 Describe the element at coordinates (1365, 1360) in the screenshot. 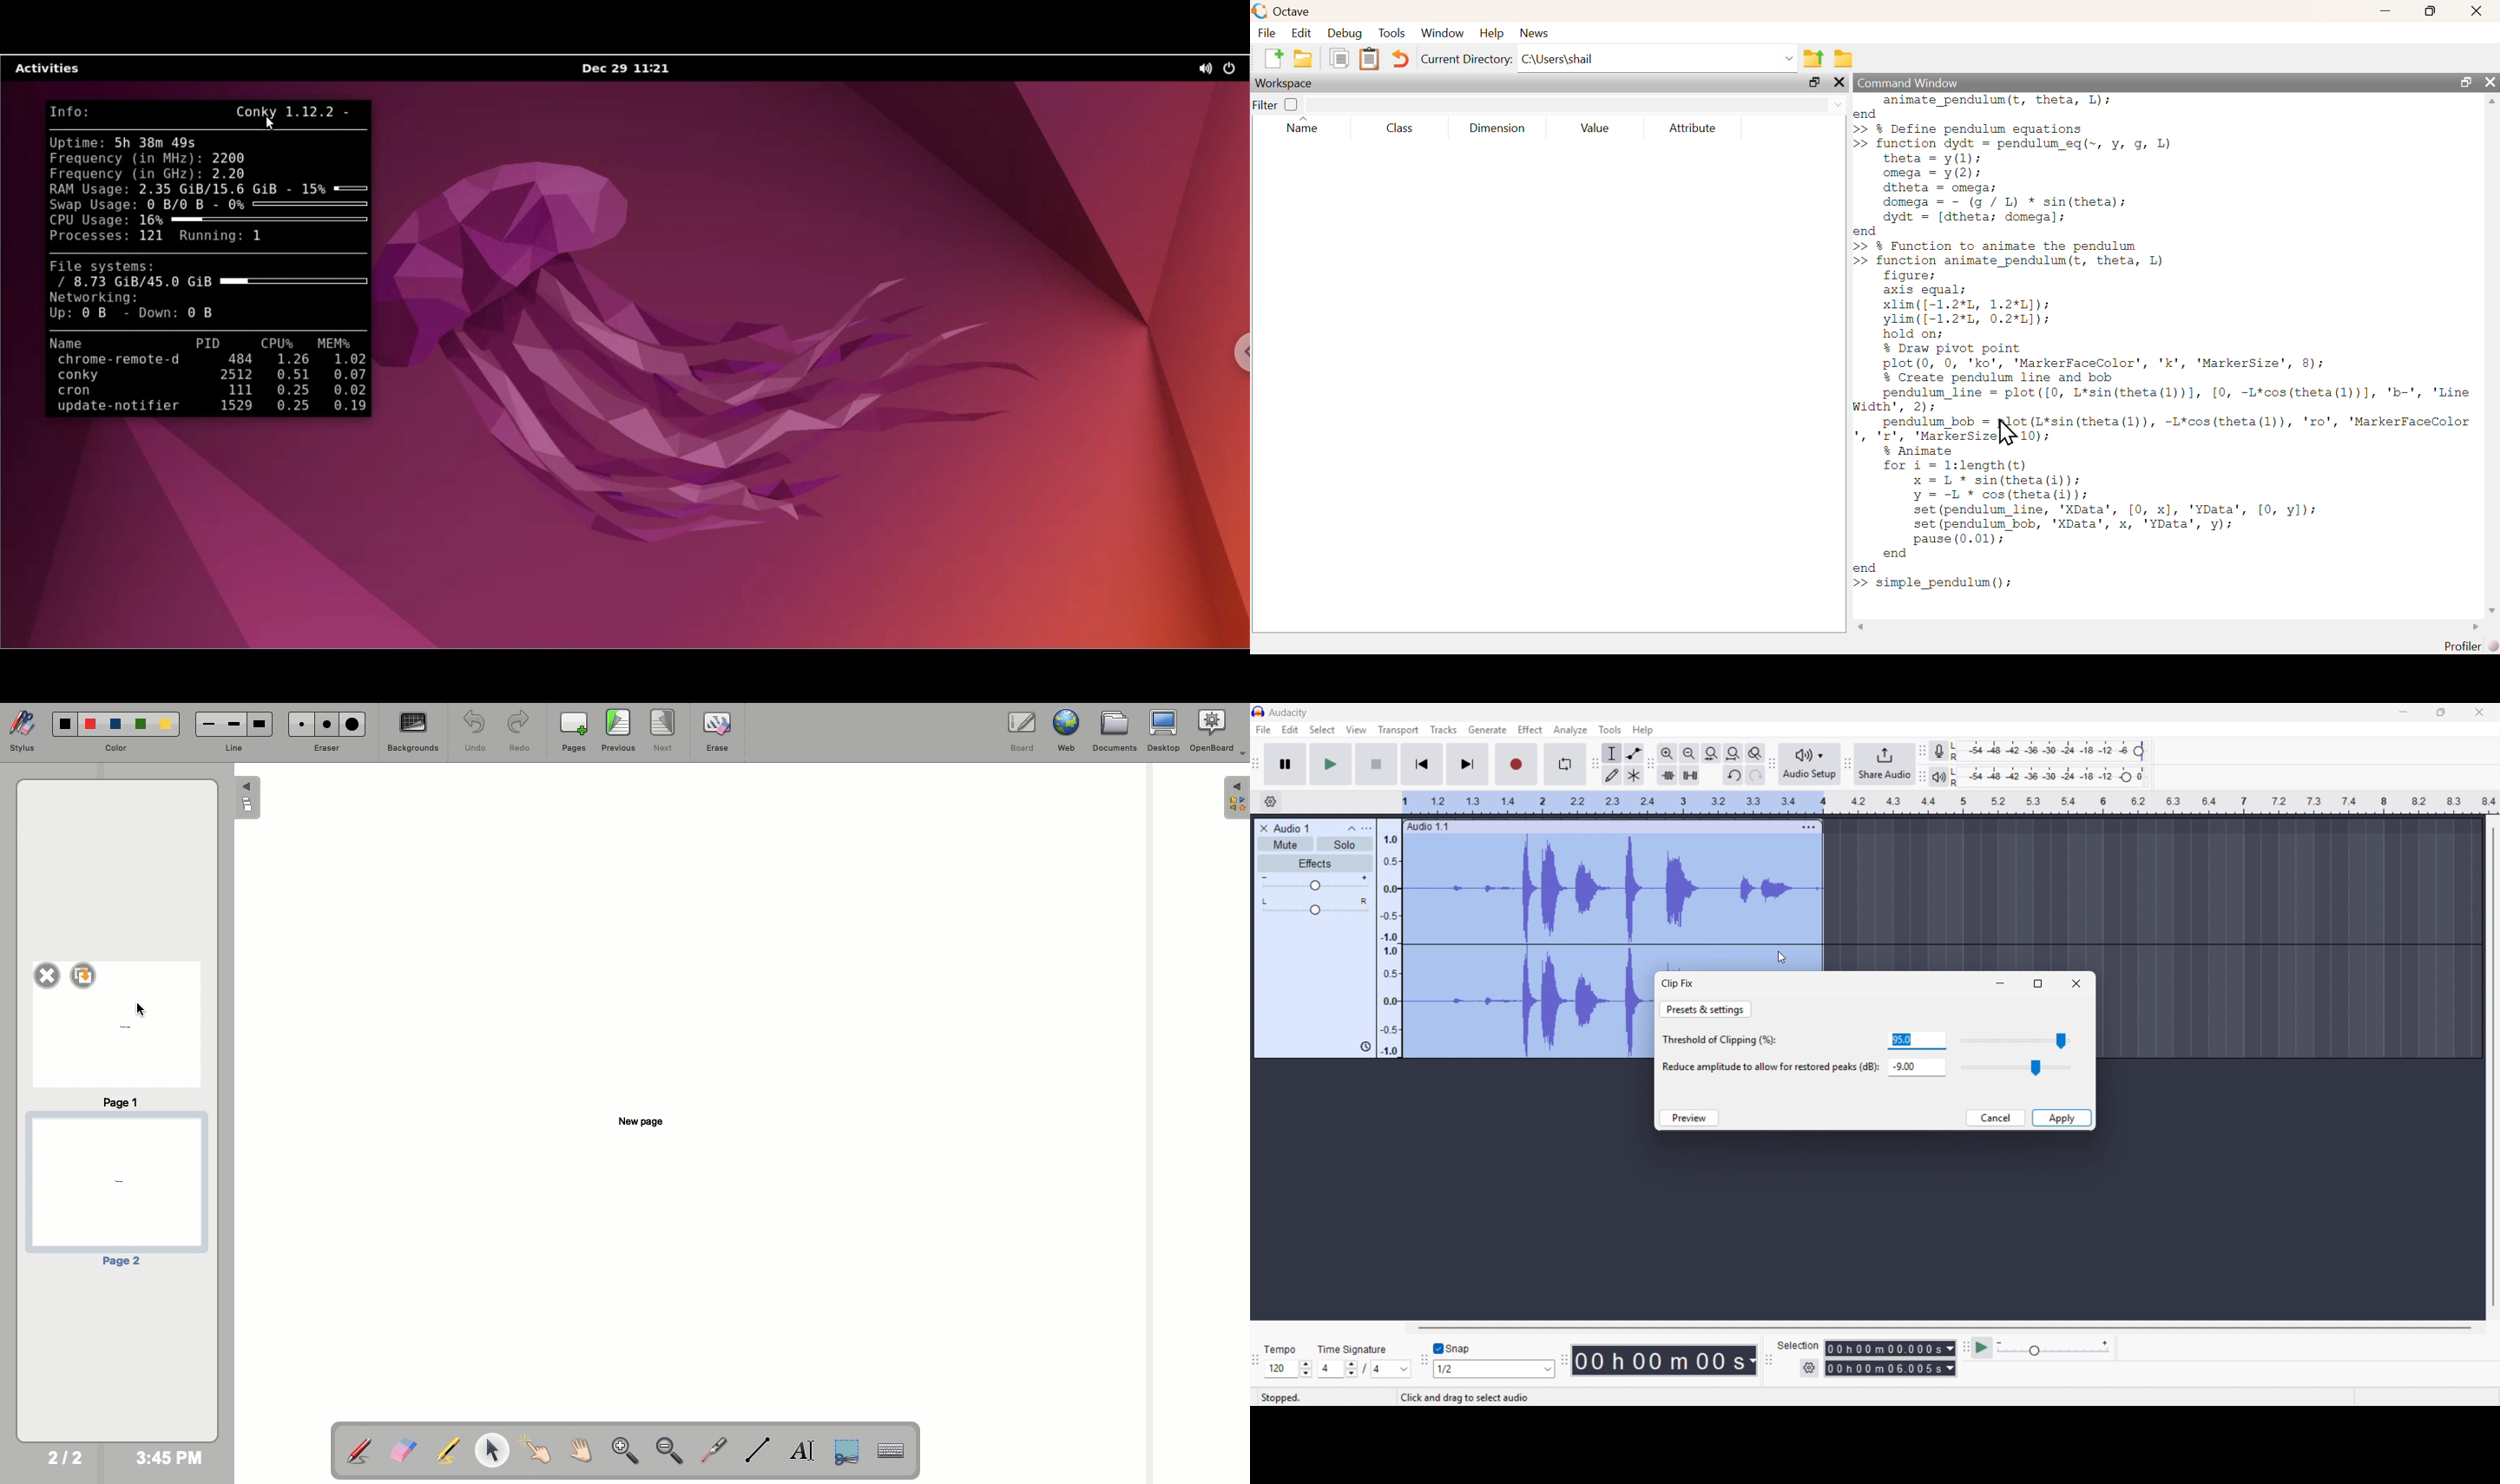

I see `Set time signature` at that location.